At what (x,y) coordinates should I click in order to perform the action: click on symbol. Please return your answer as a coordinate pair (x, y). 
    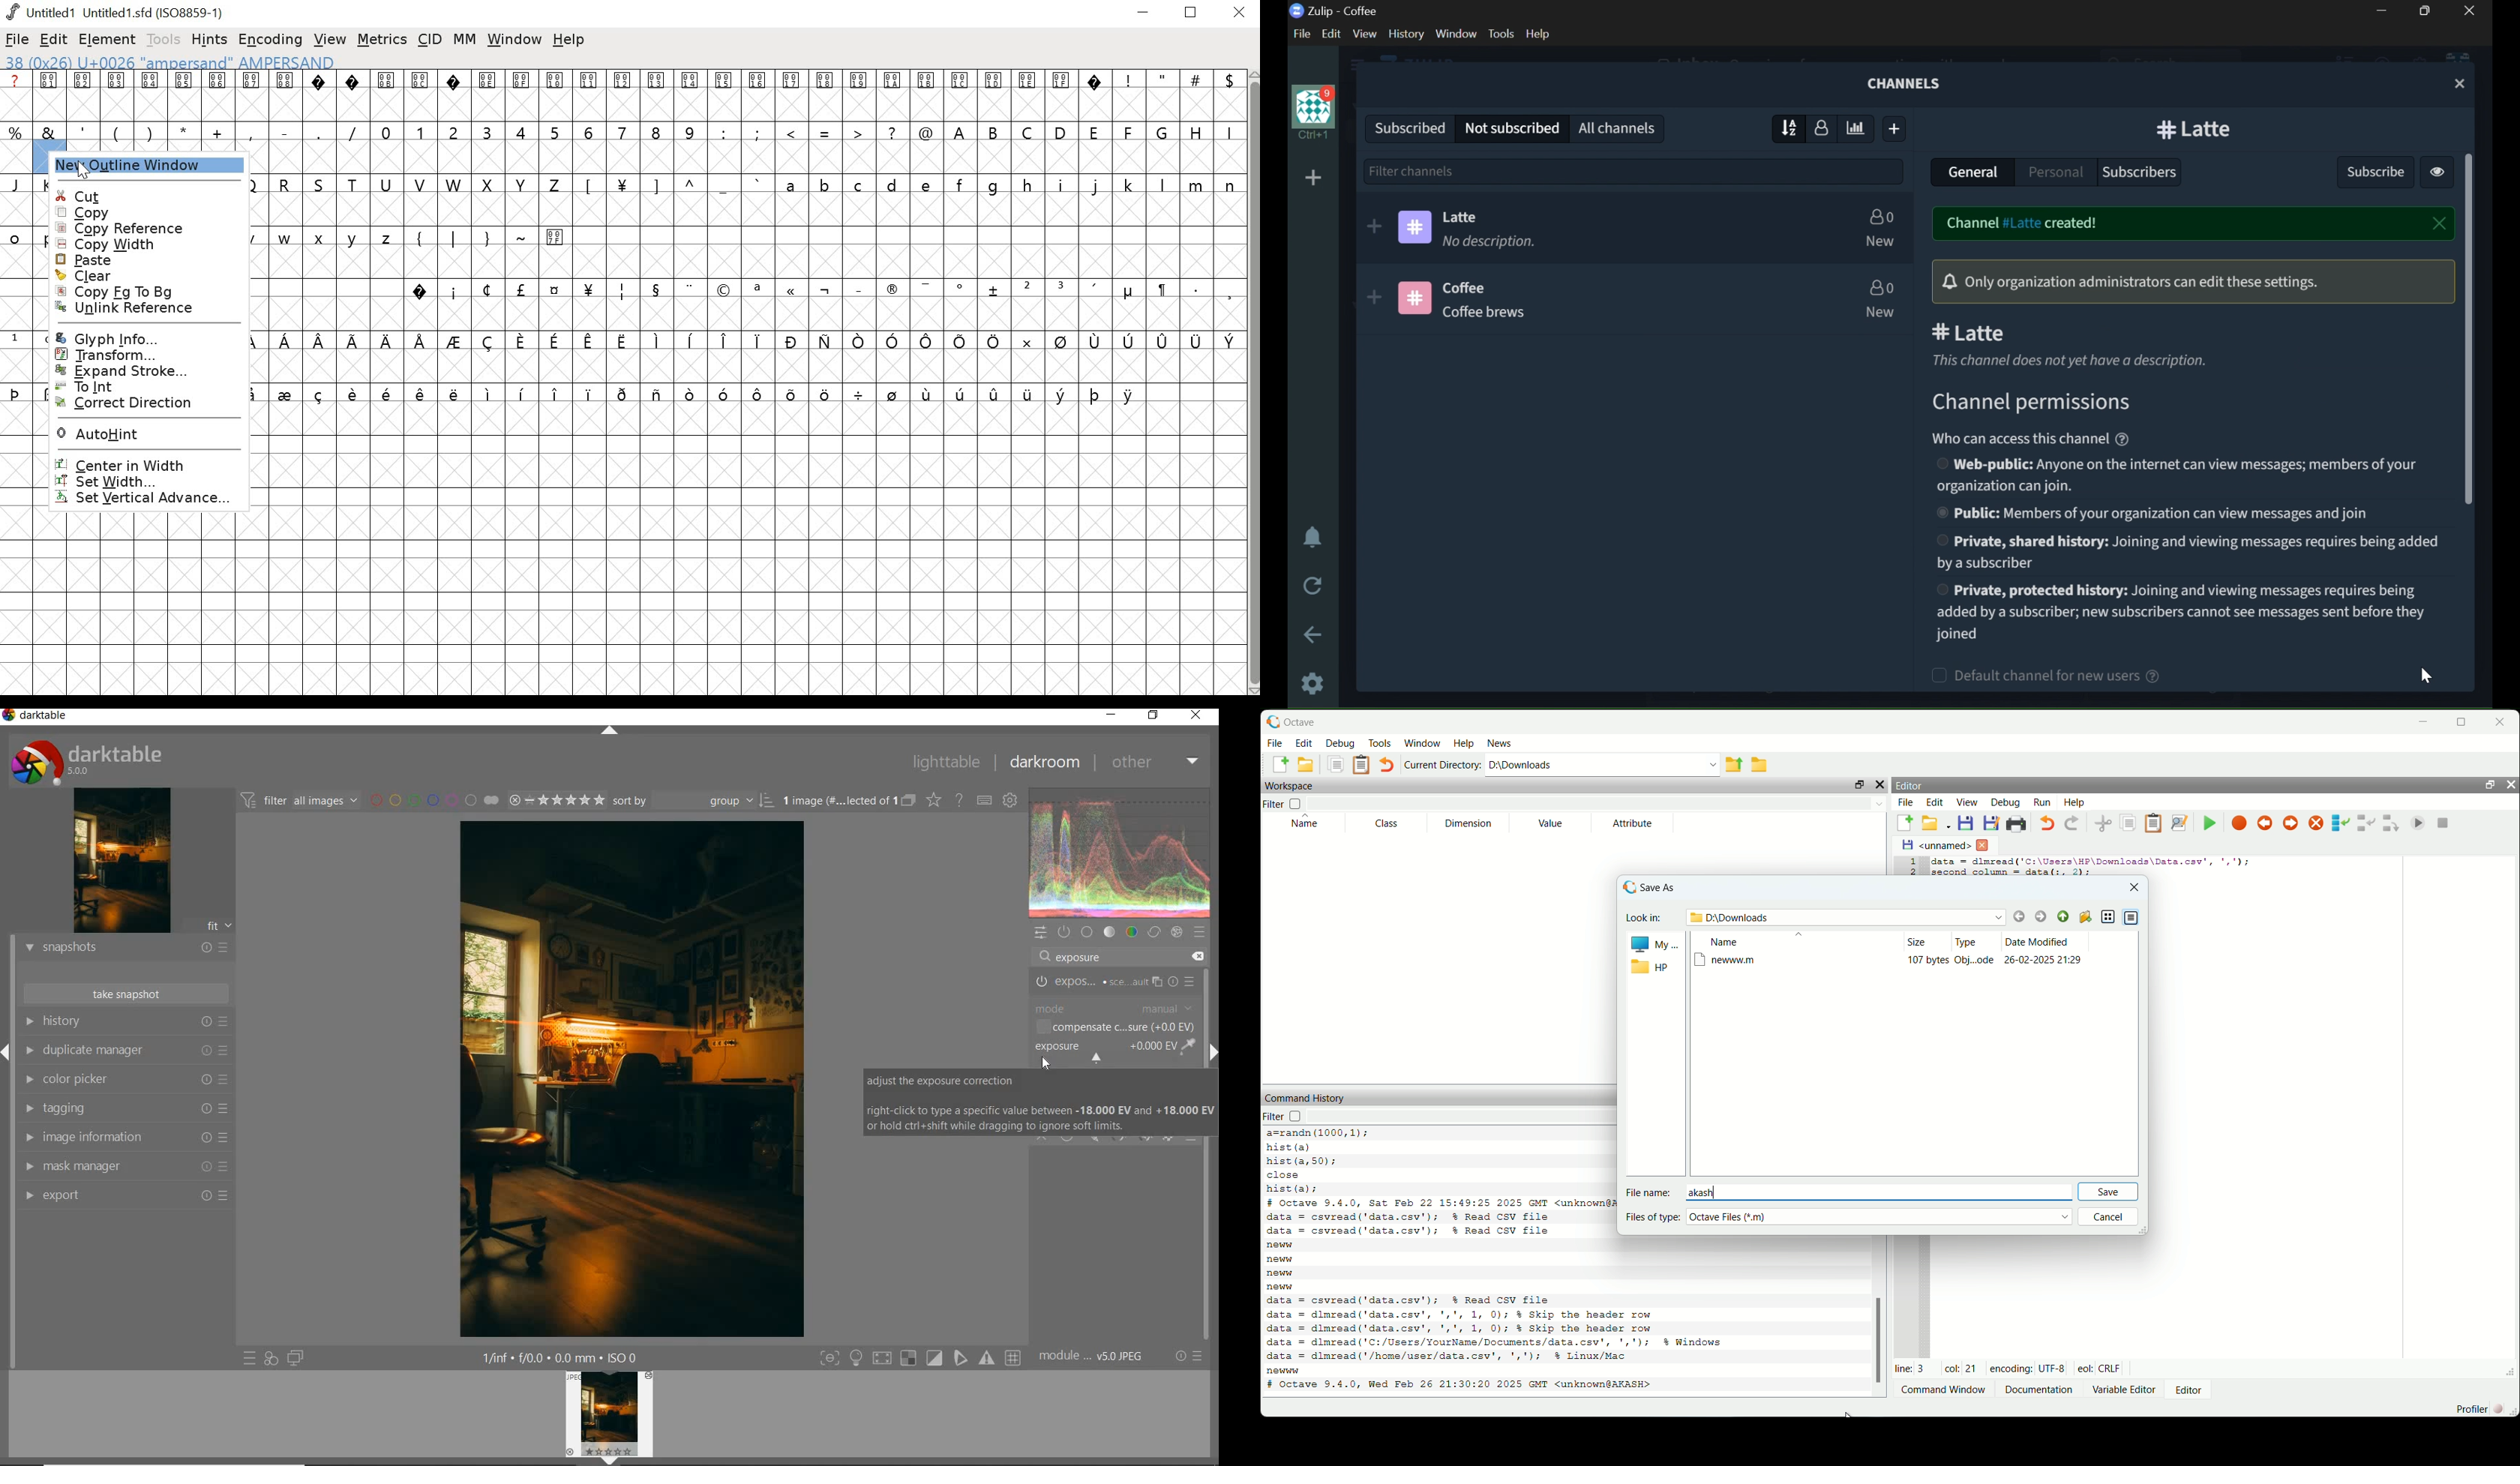
    Looking at the image, I should click on (1197, 341).